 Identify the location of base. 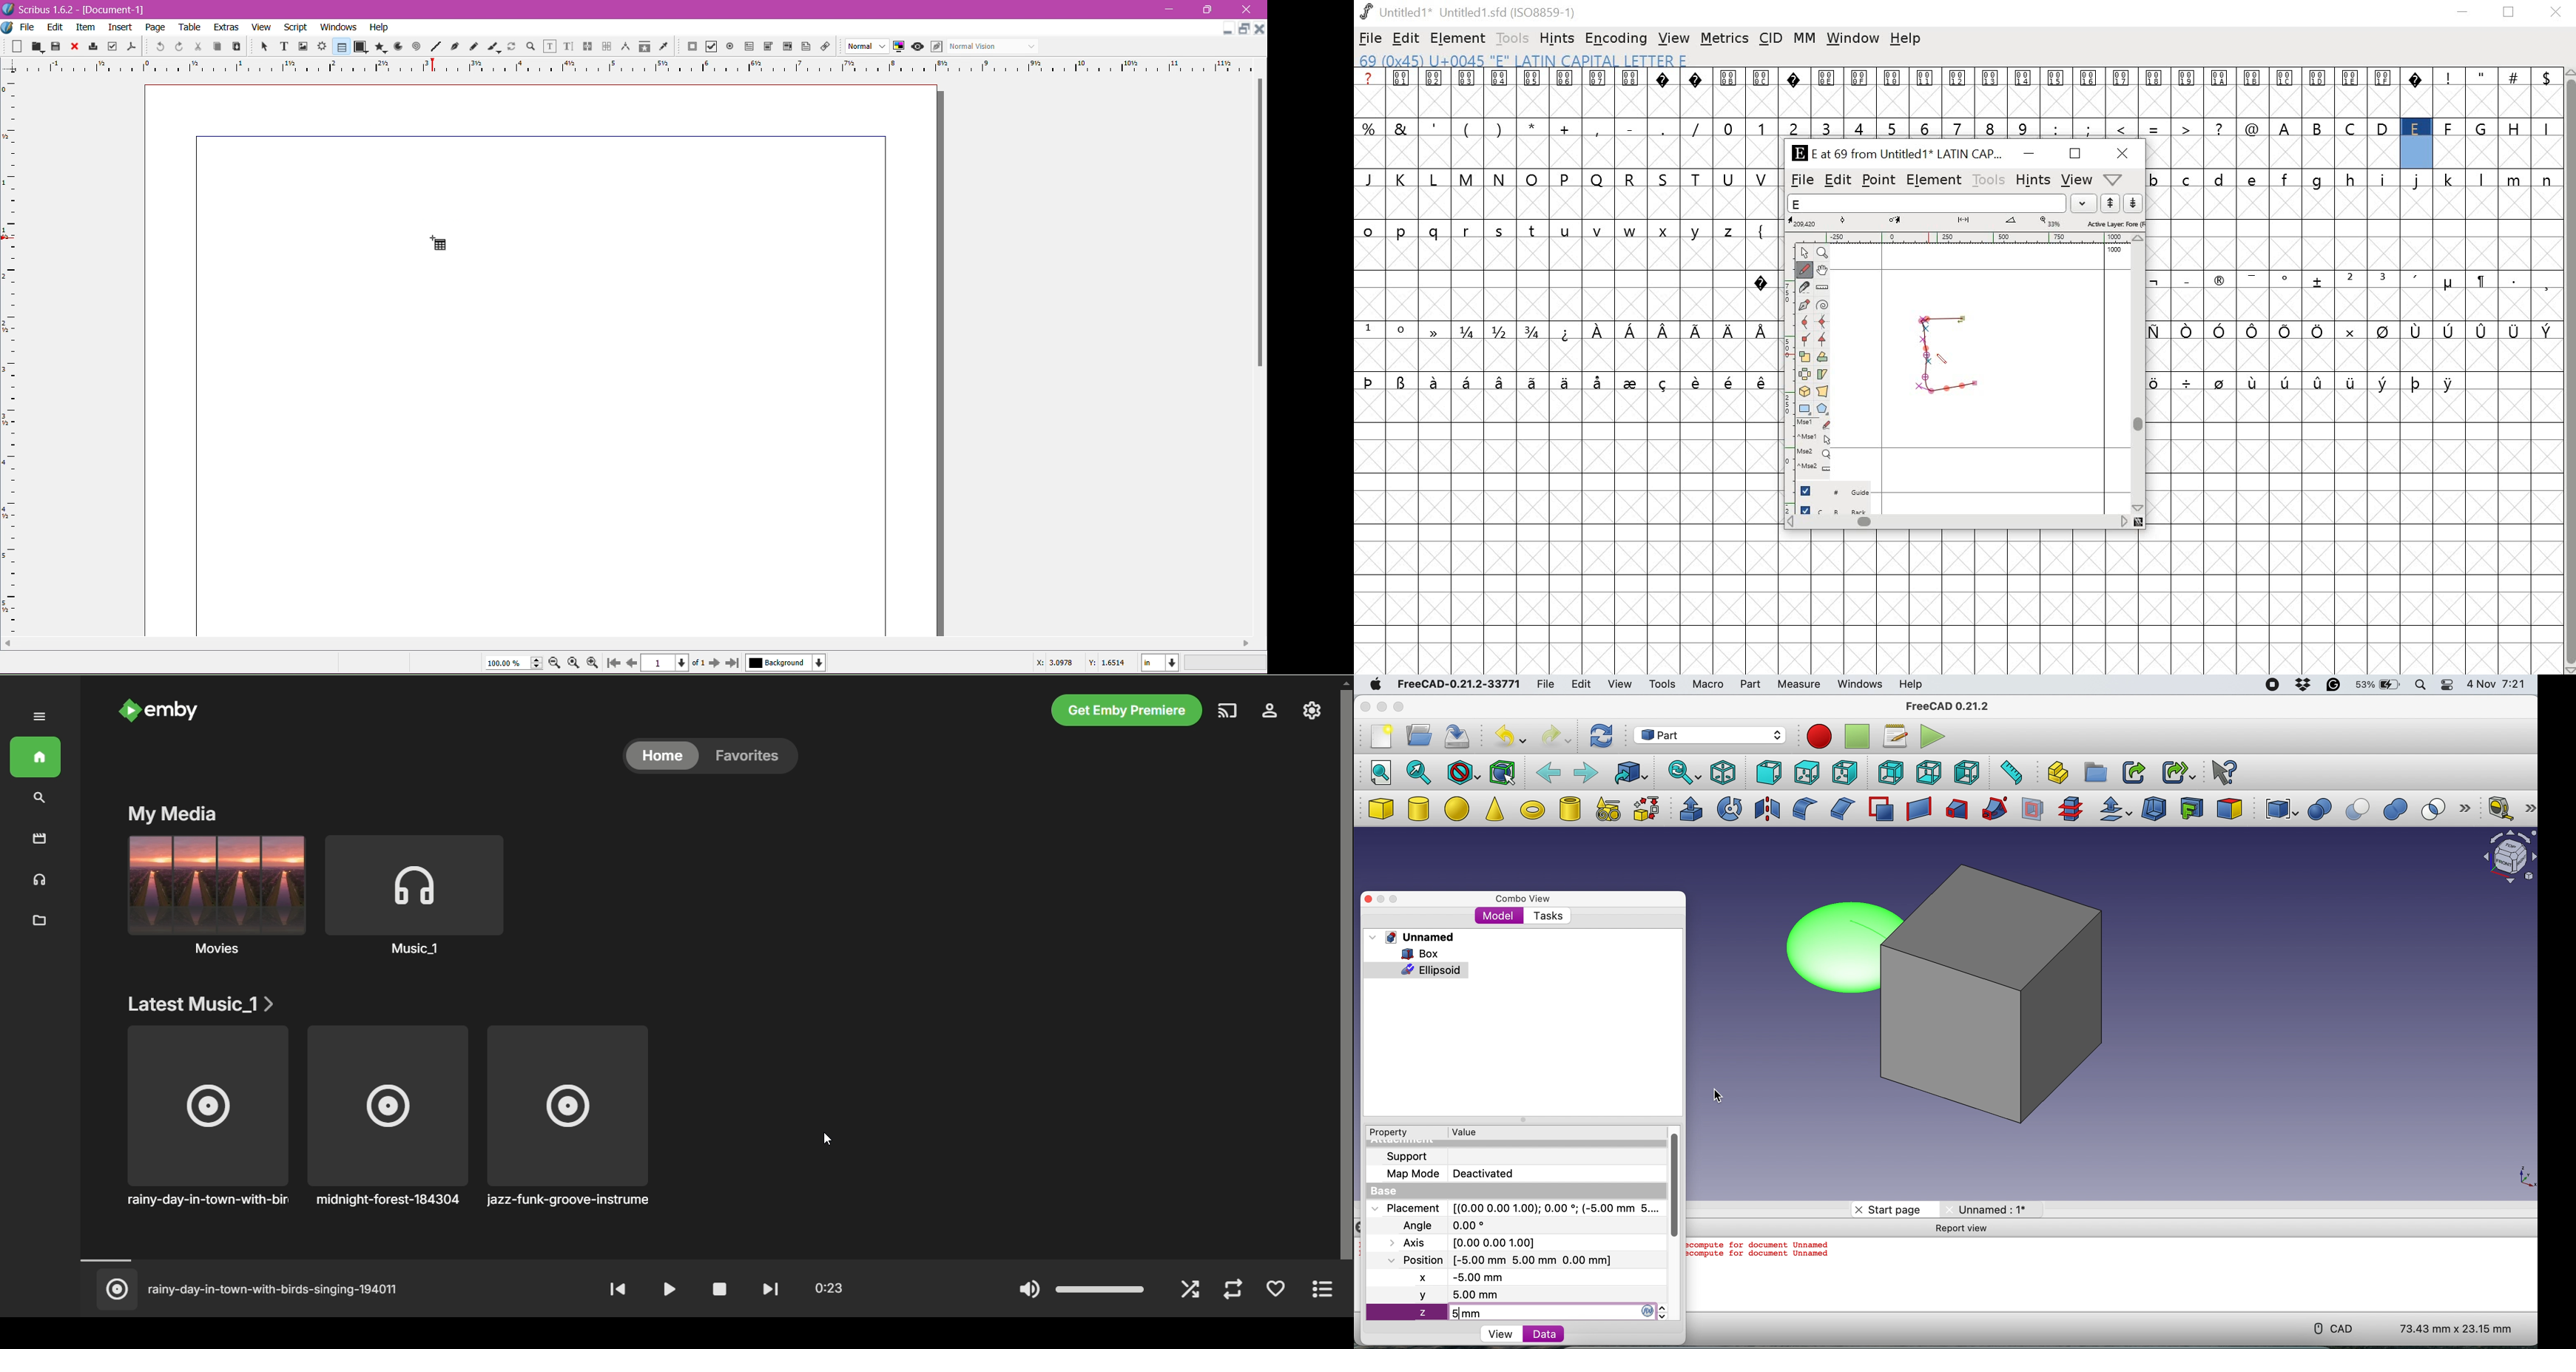
(1381, 1191).